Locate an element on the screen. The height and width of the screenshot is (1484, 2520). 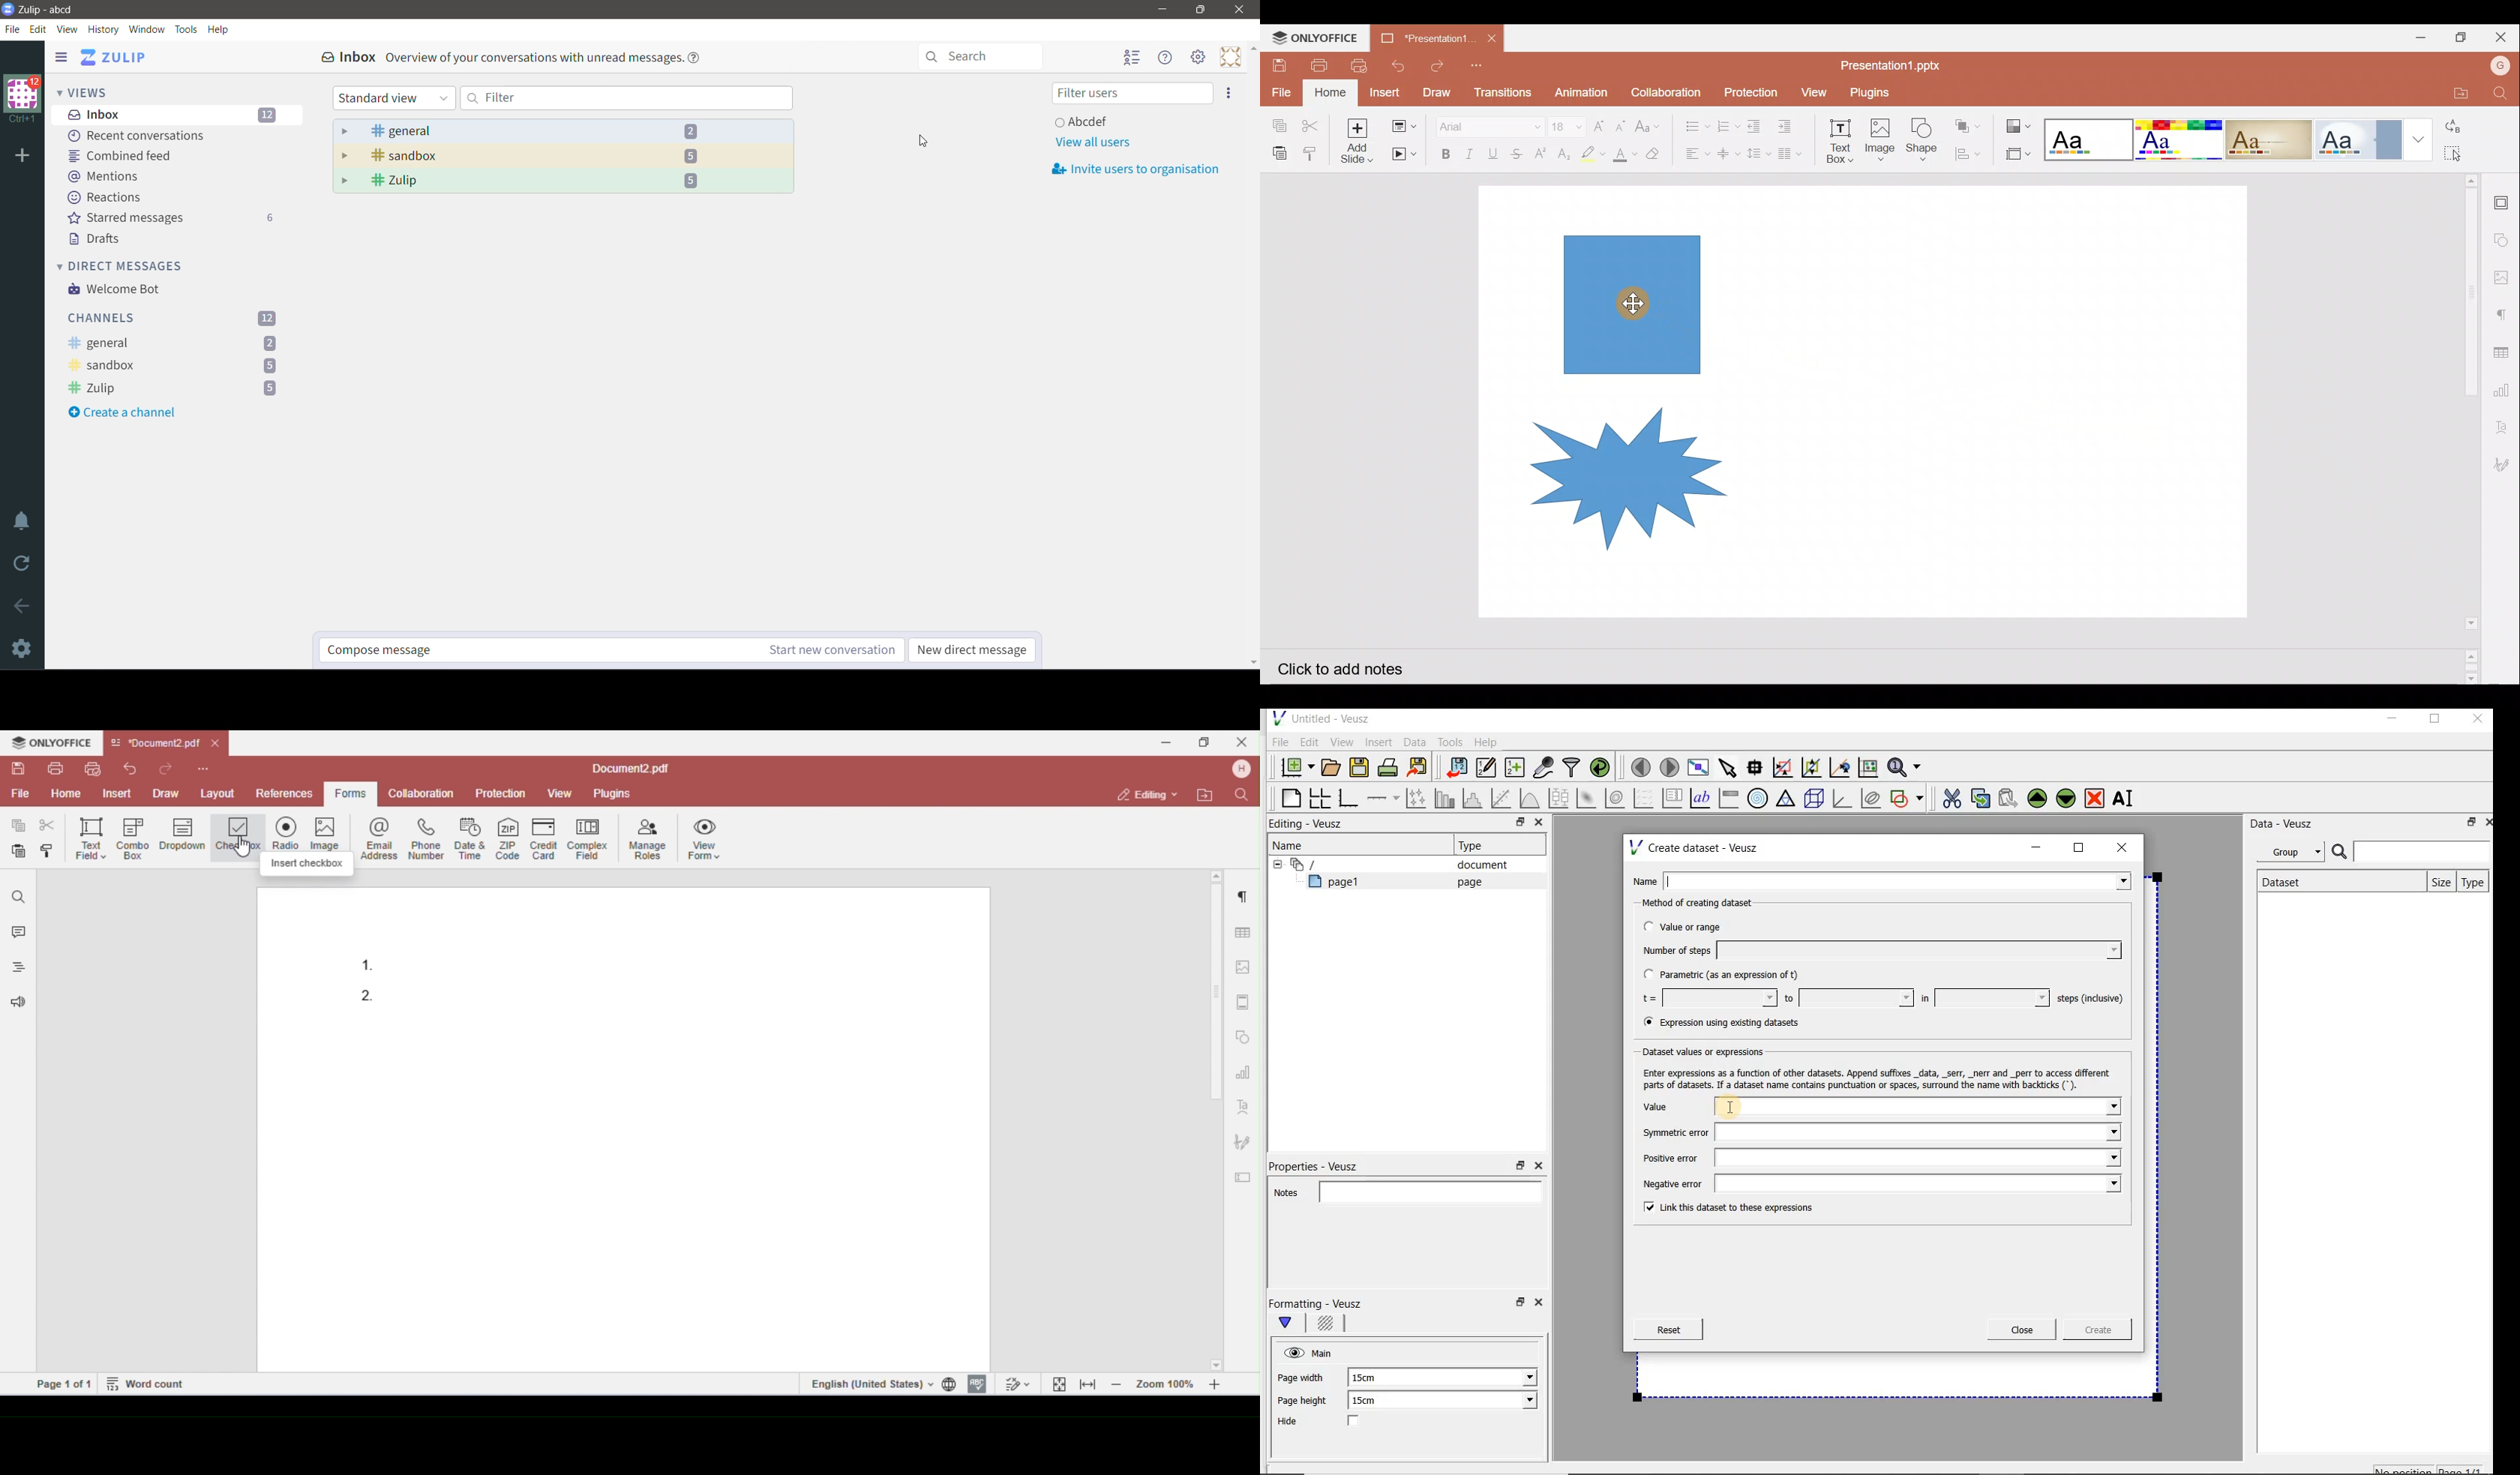
Home is located at coordinates (1330, 93).